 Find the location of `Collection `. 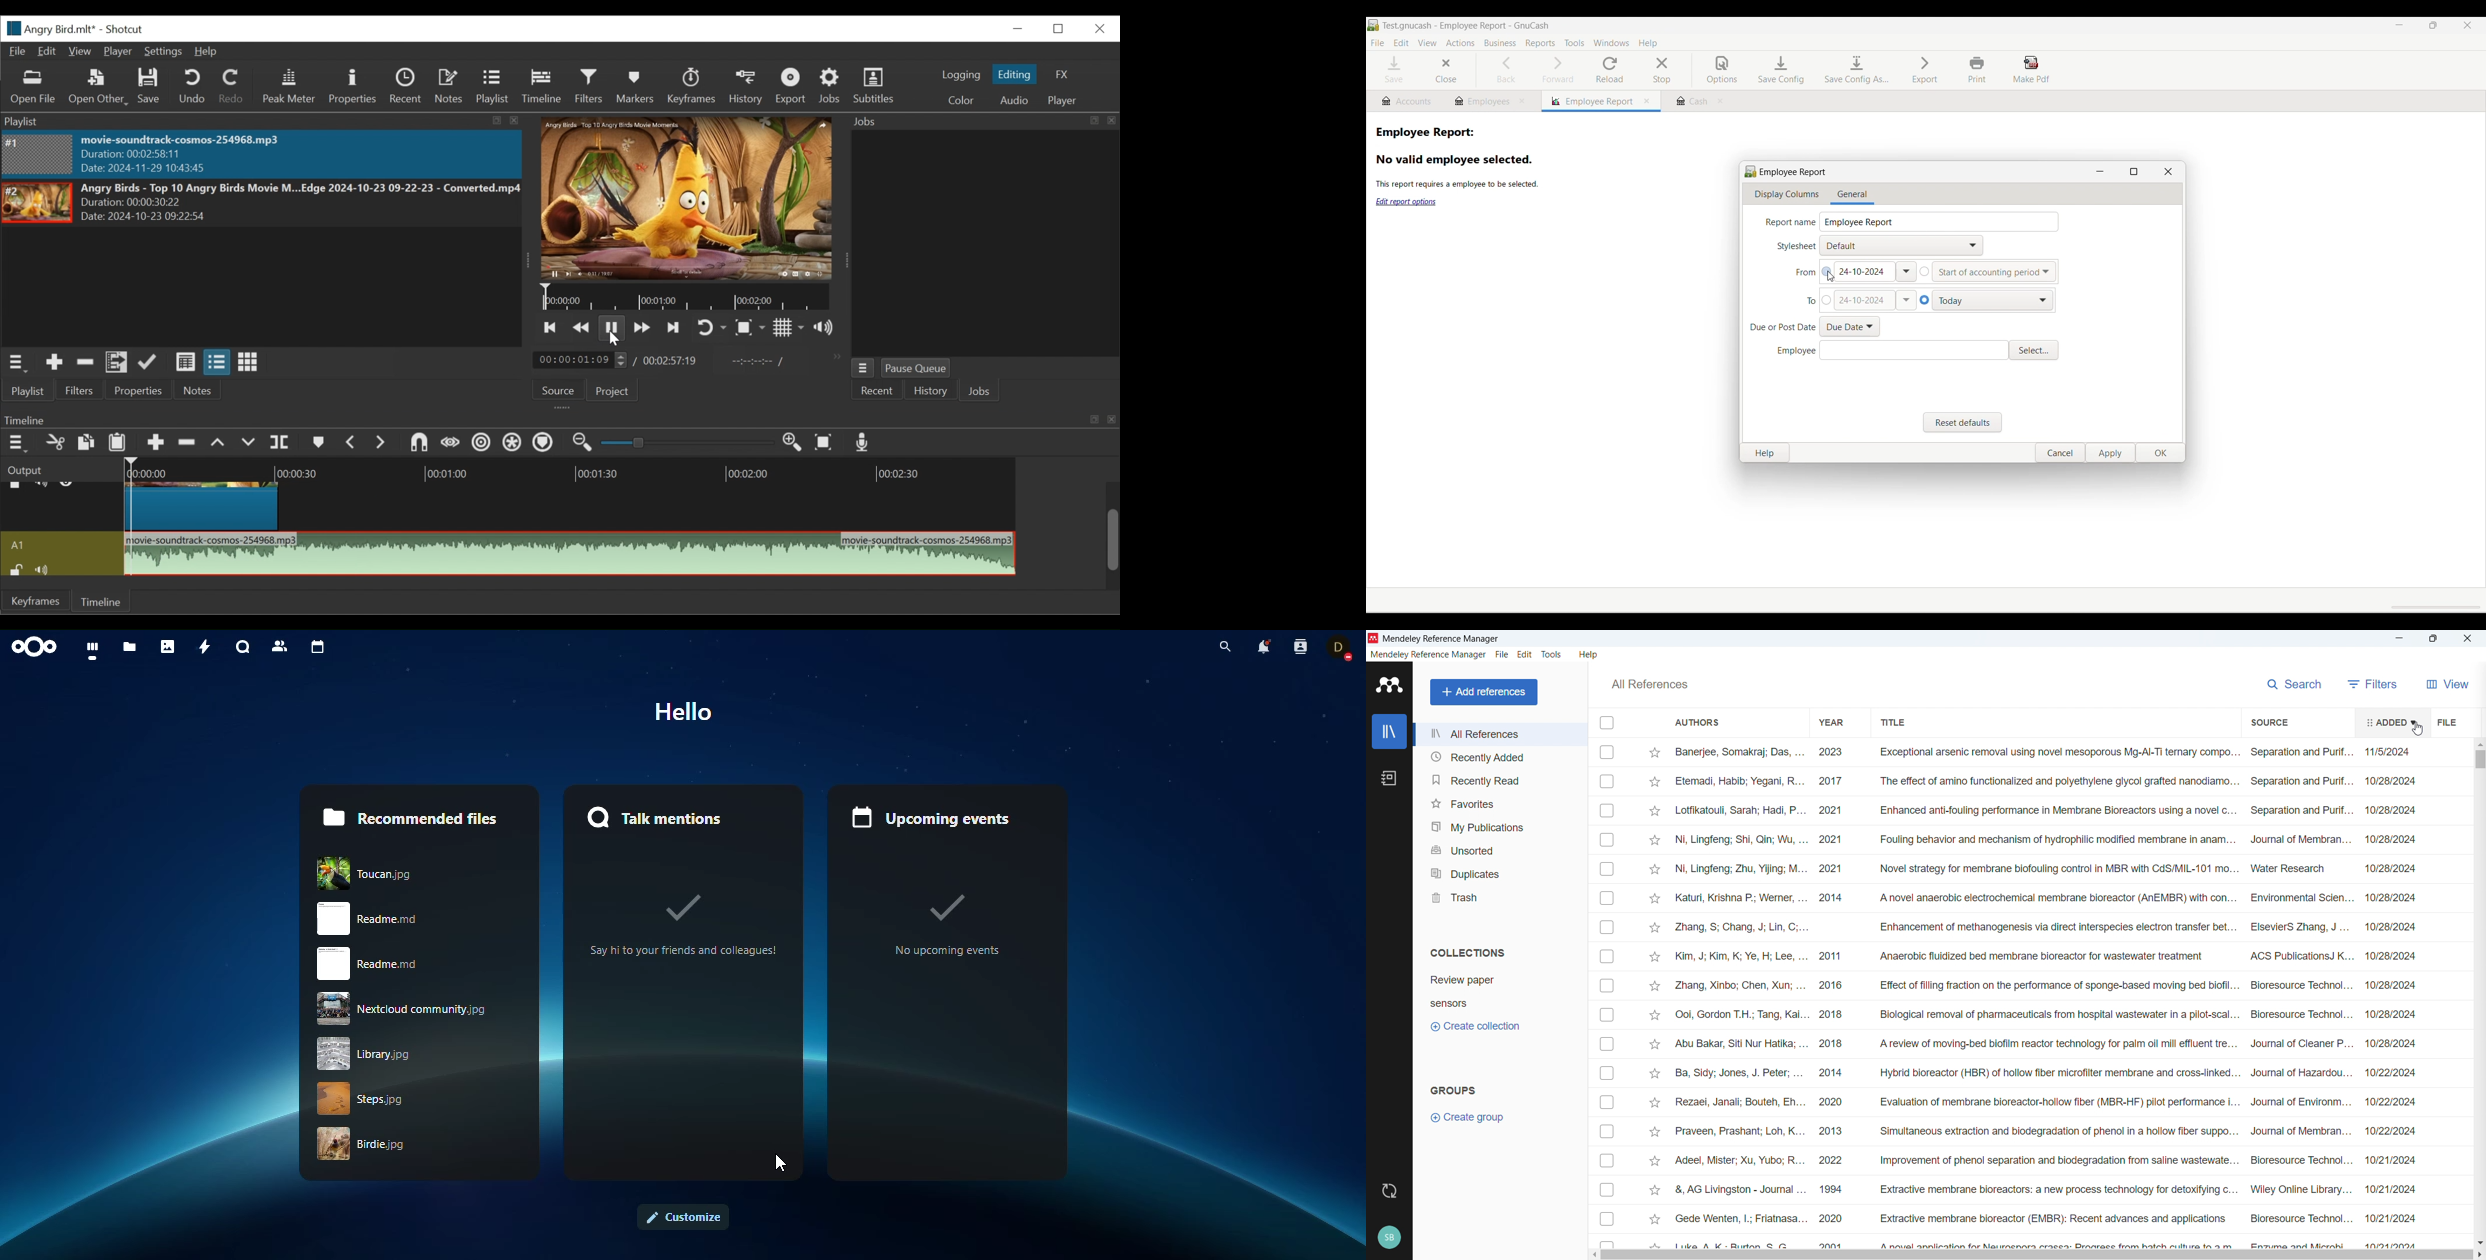

Collection  is located at coordinates (1466, 952).